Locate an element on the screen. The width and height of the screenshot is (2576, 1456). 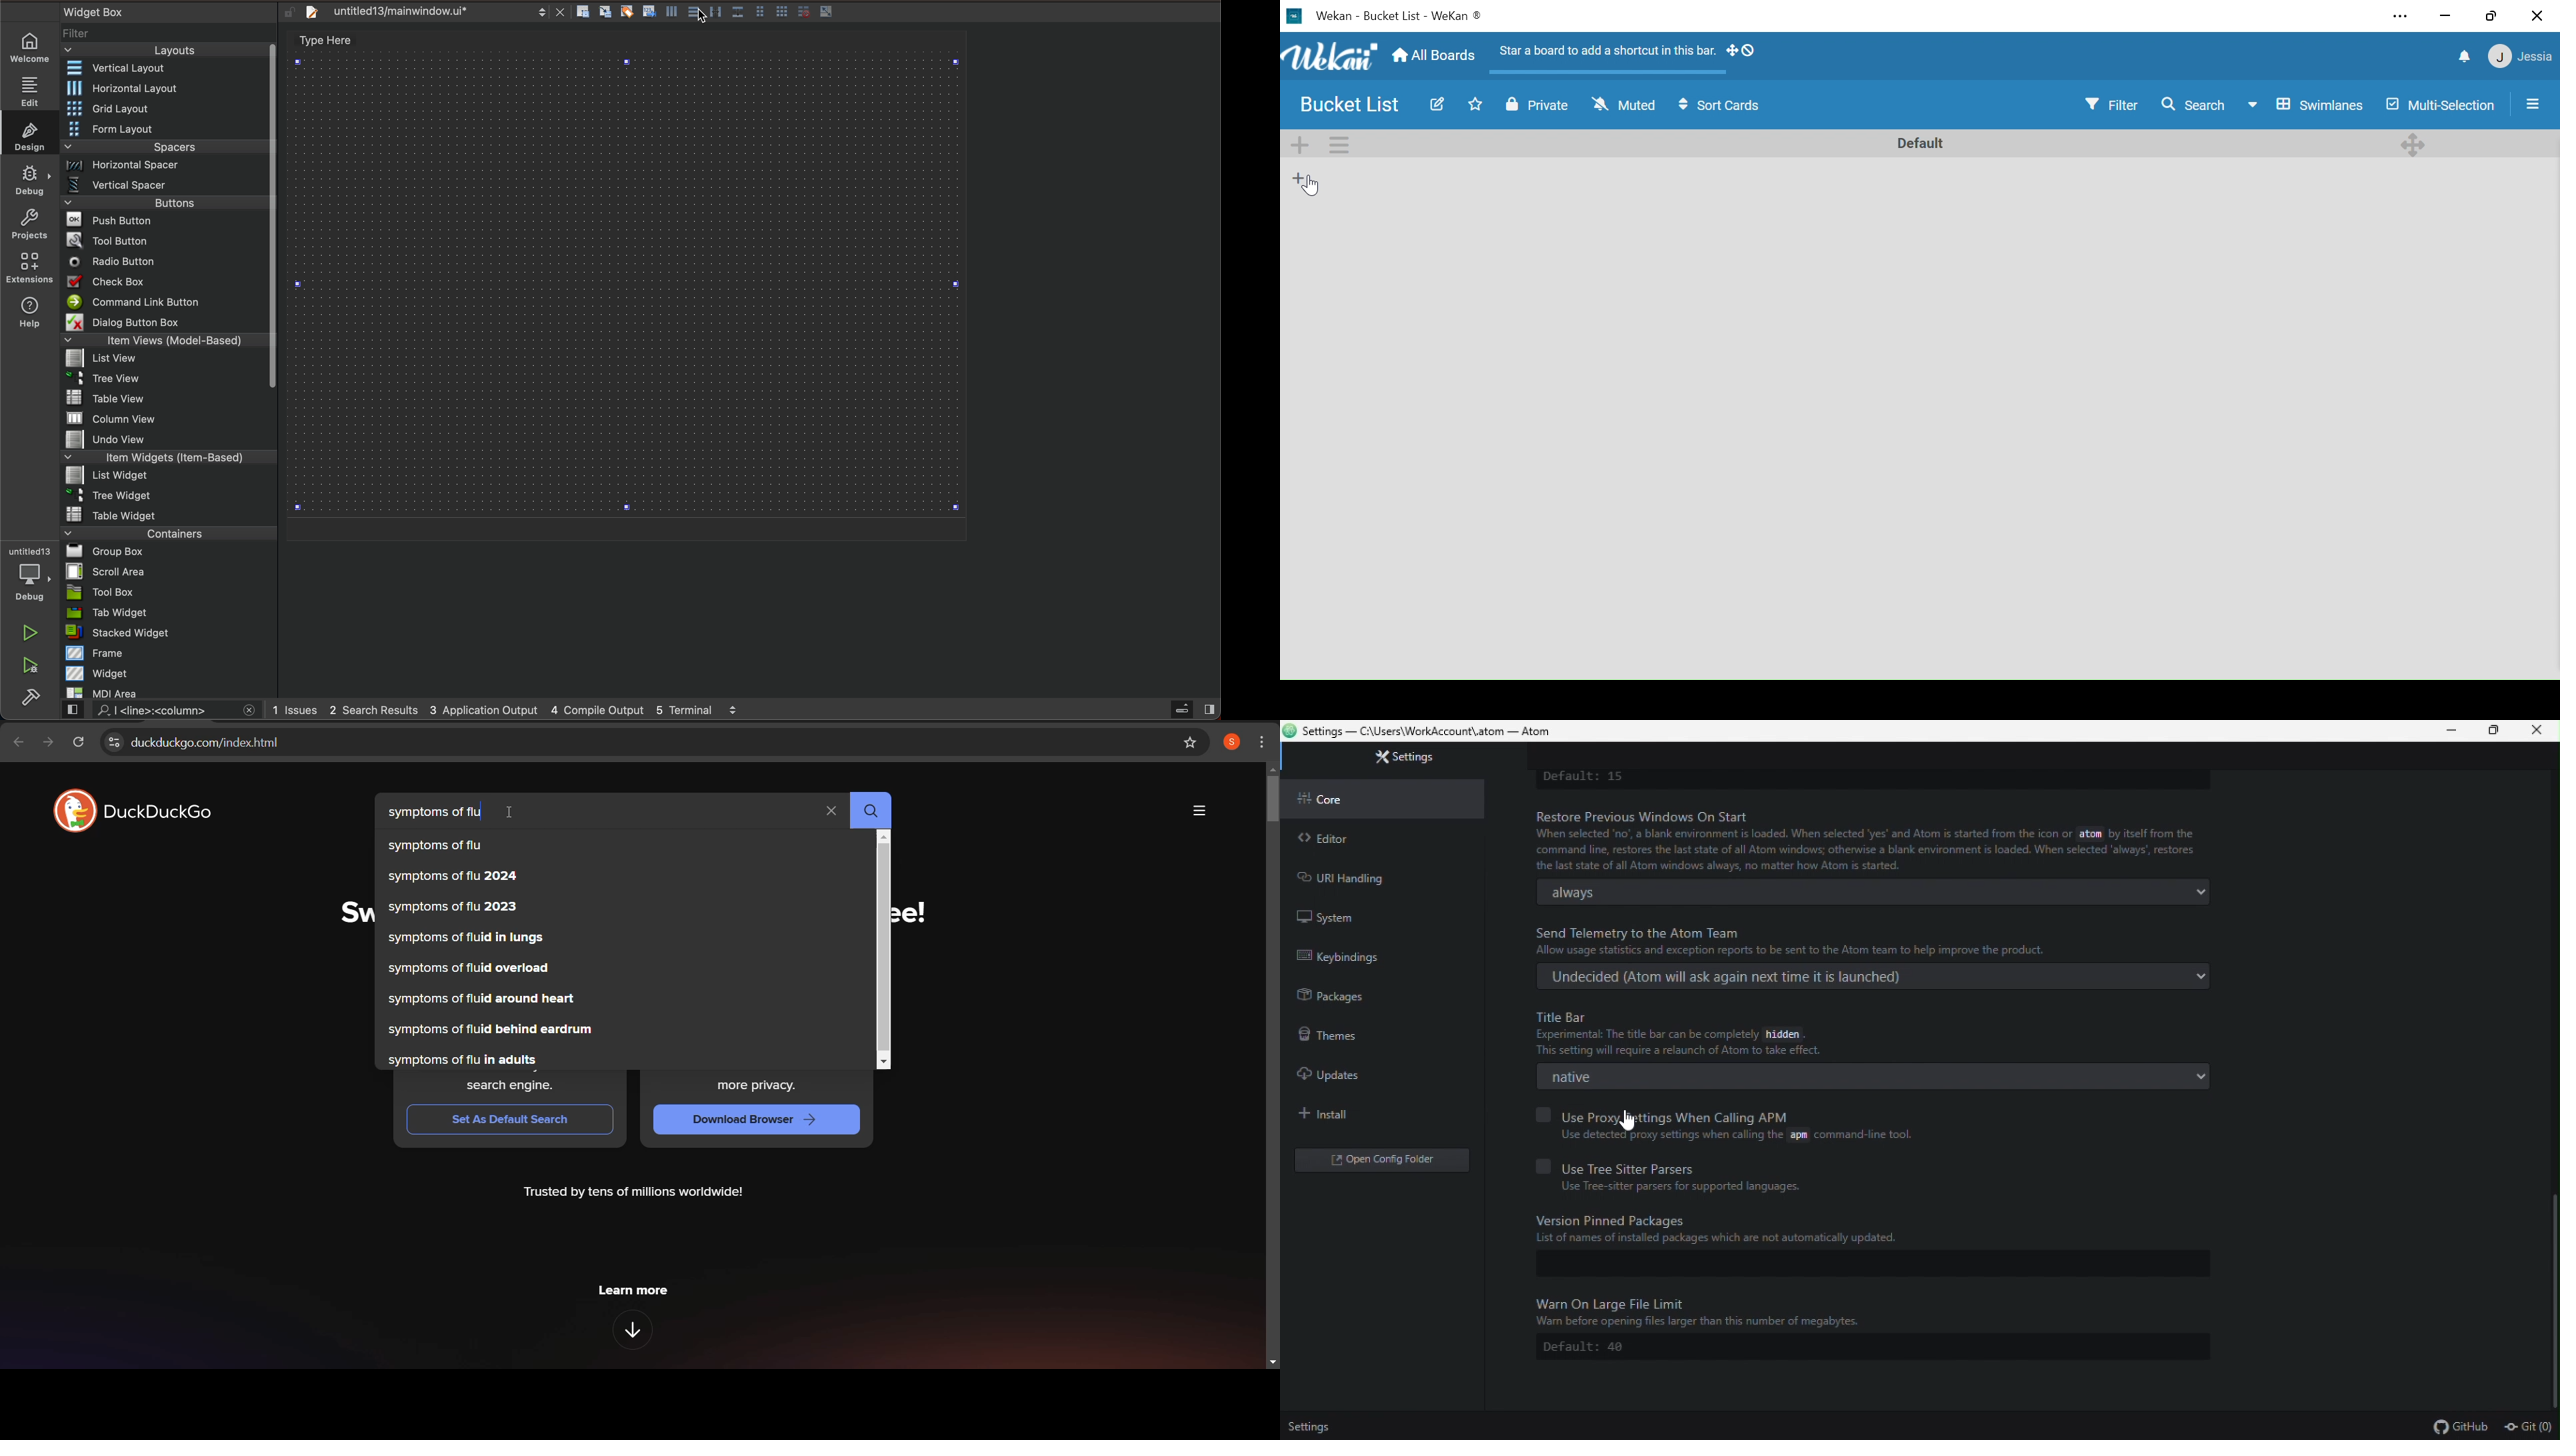
List of names of installed packages which are not automatically updated. is located at coordinates (1720, 1239).